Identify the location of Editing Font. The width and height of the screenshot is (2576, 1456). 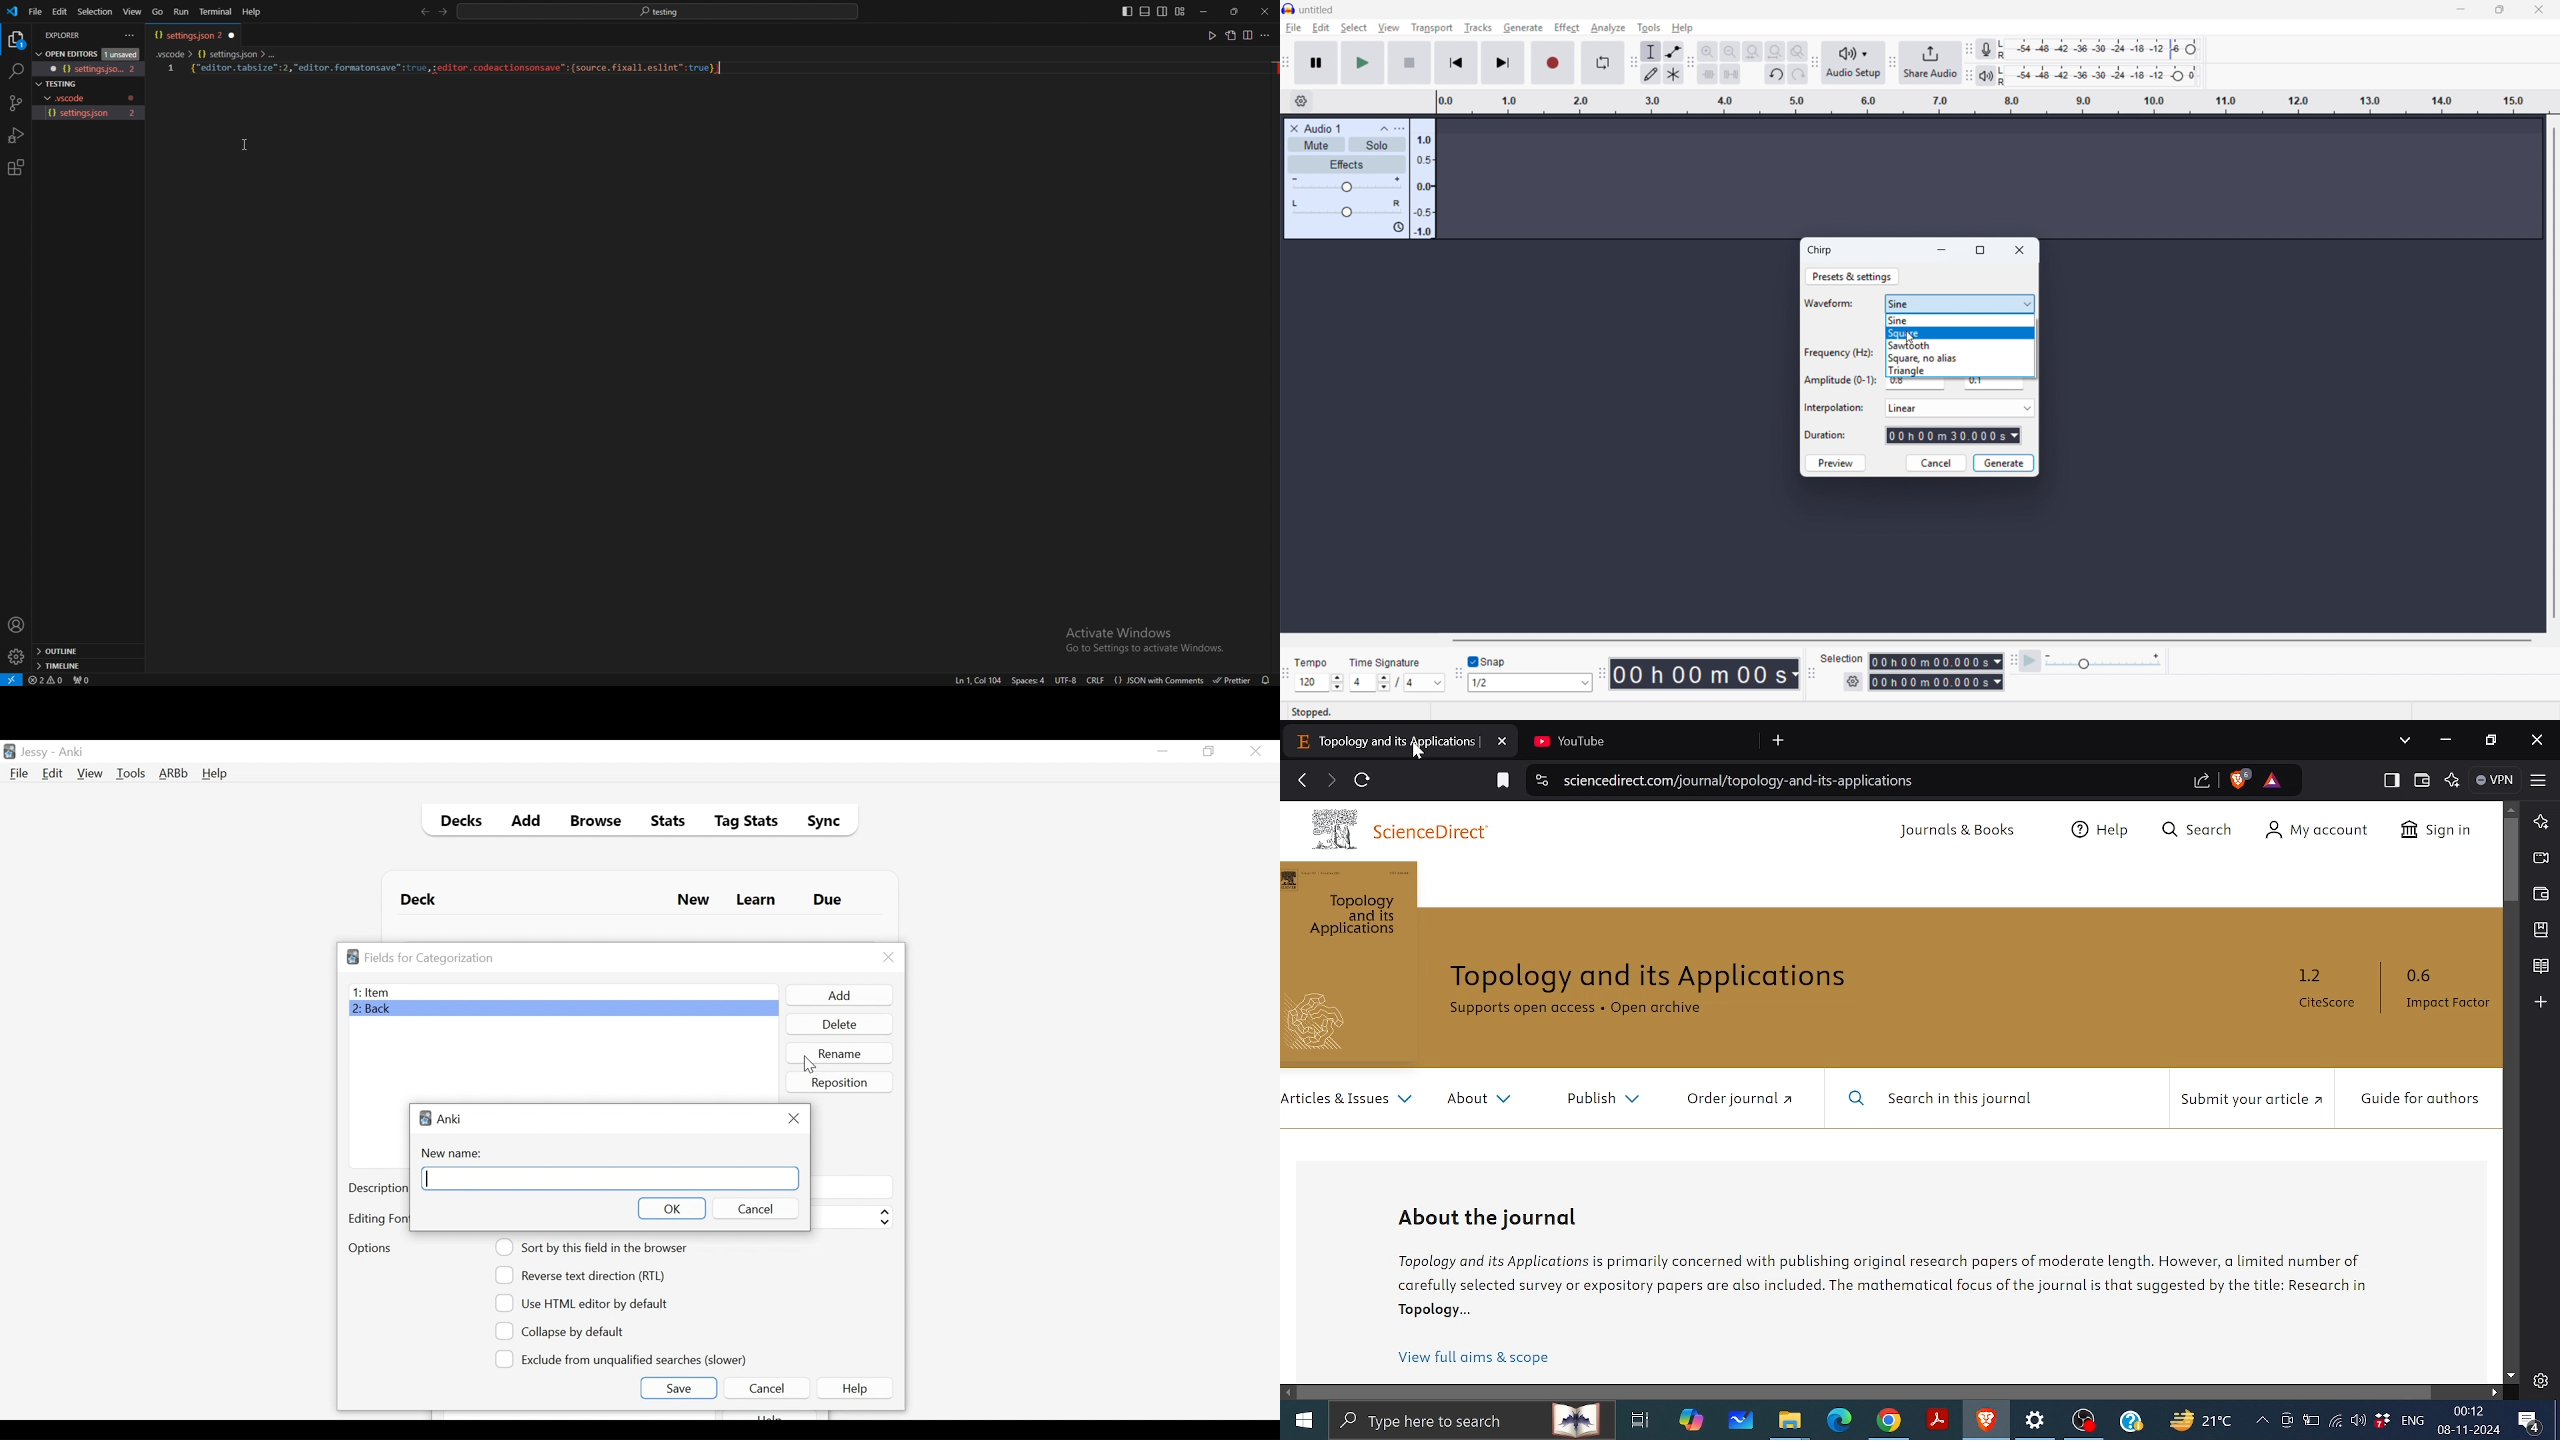
(377, 1219).